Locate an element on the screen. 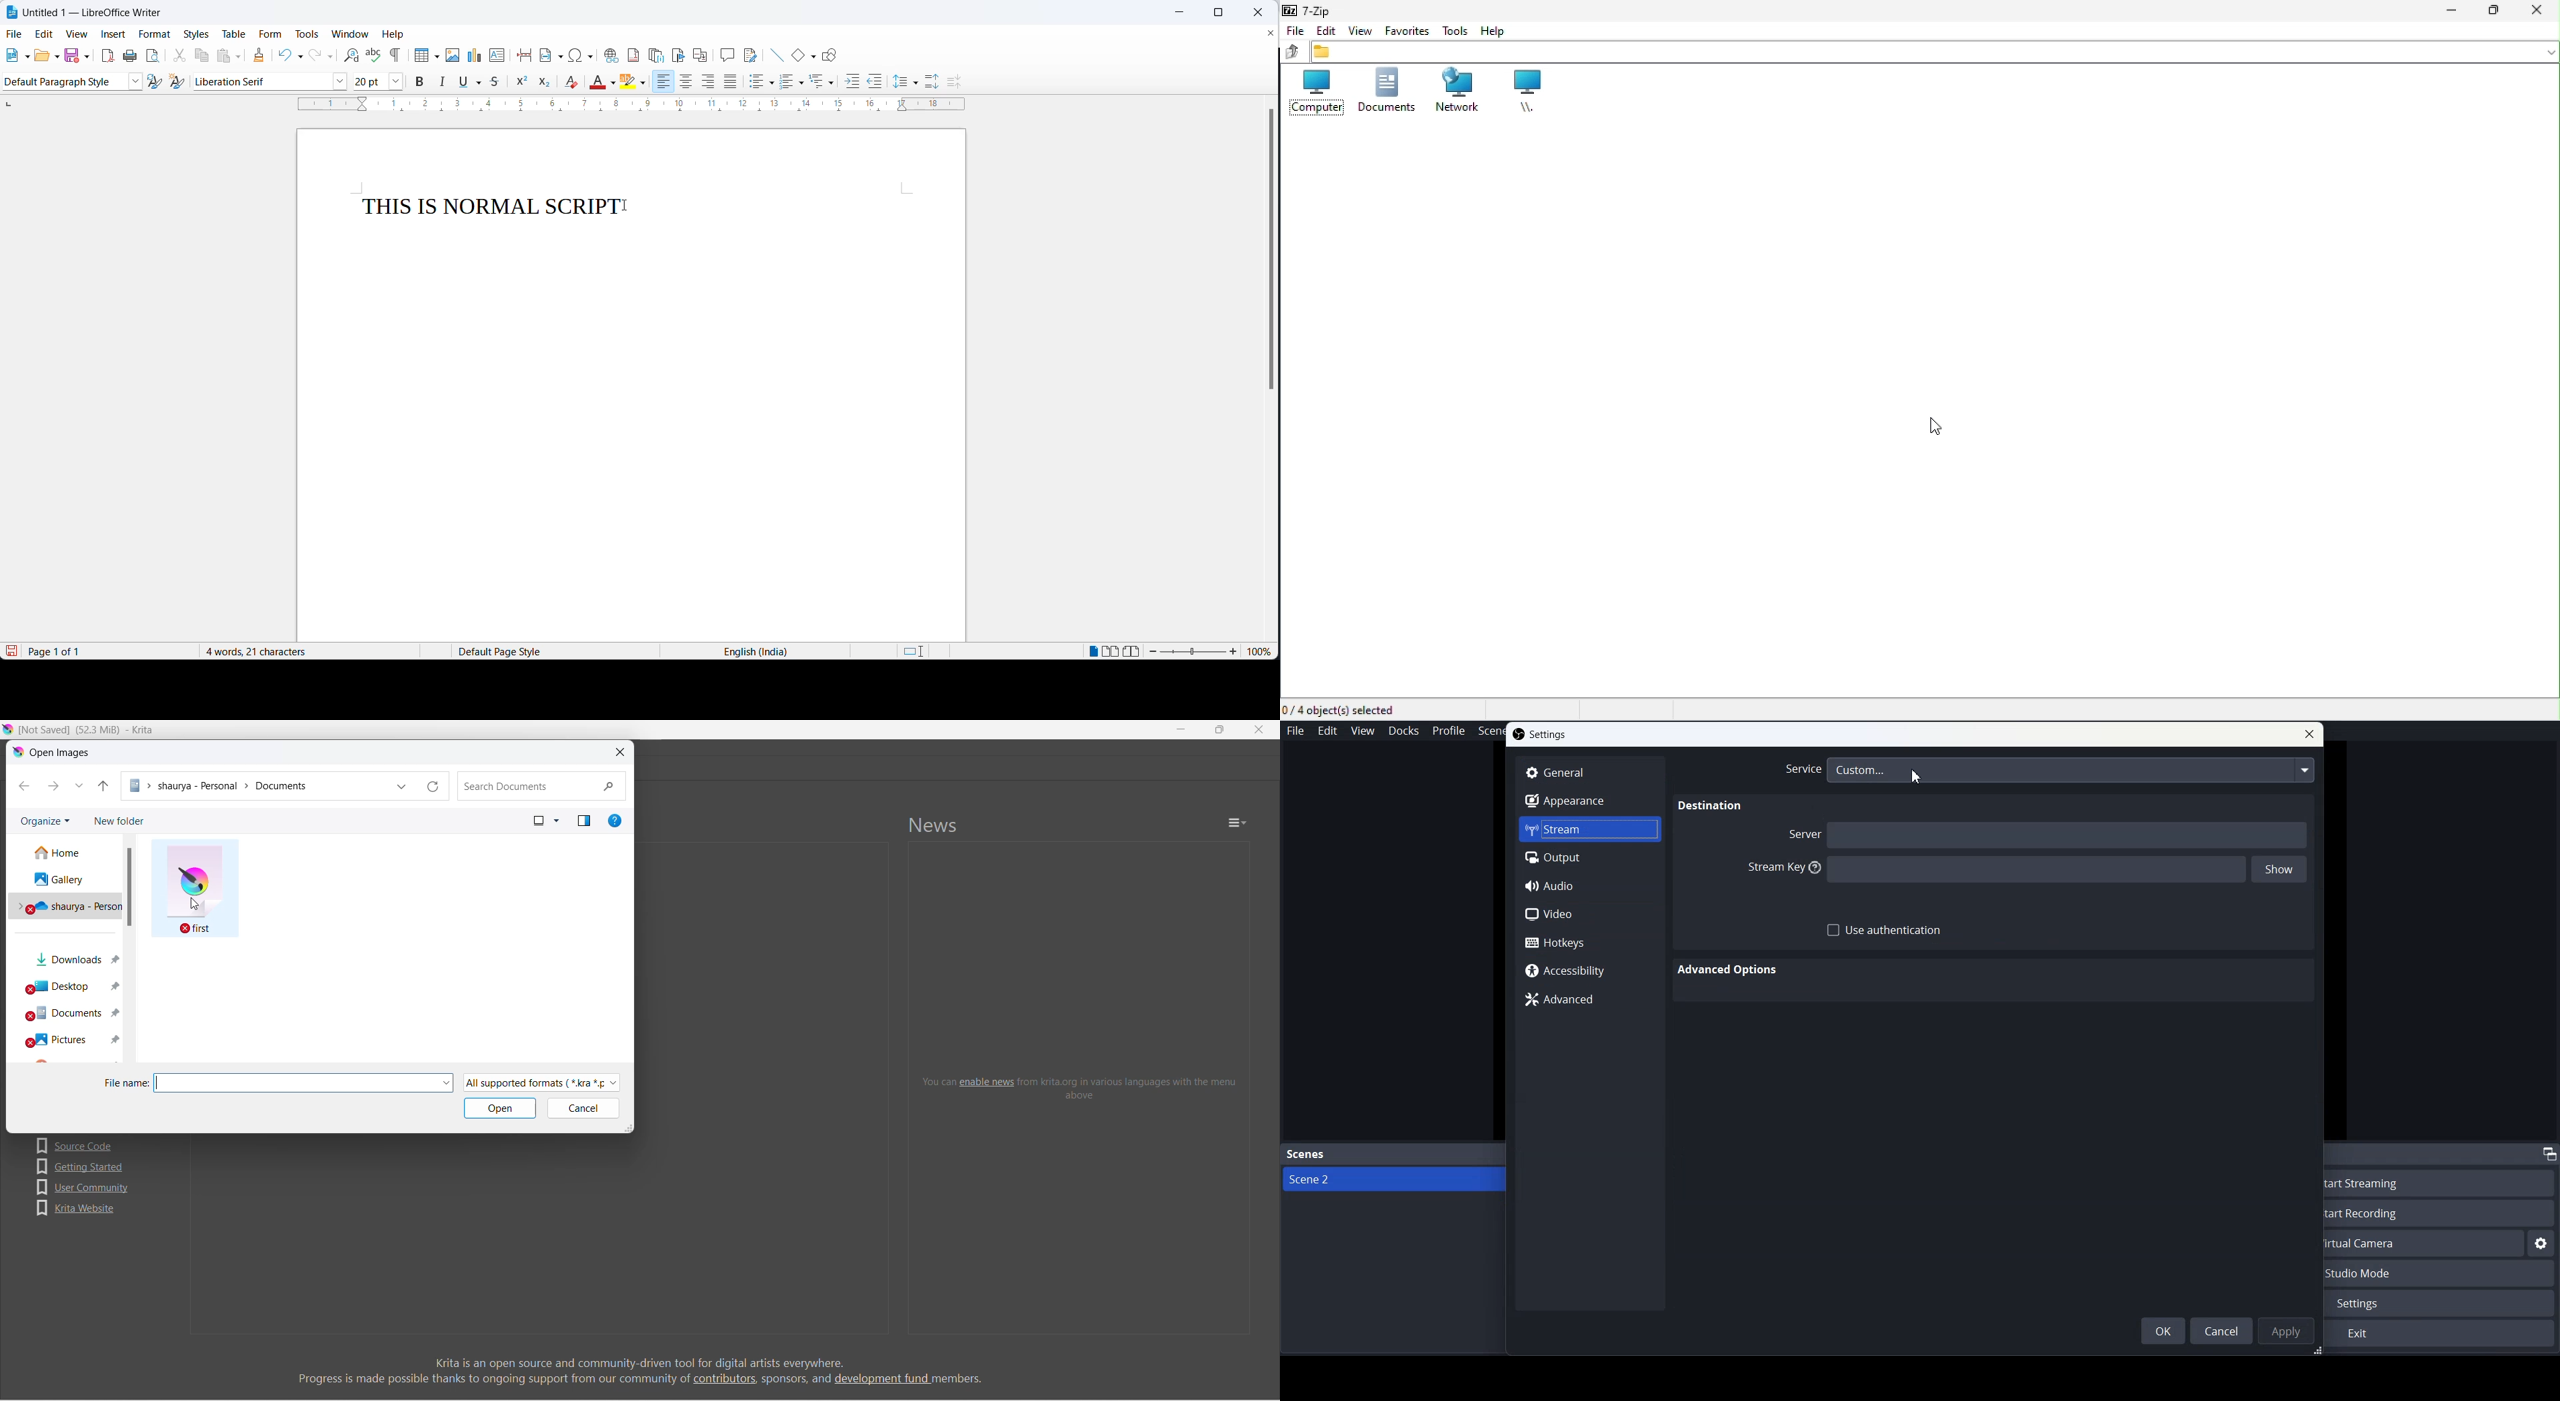 This screenshot has width=2576, height=1428. Start Recording is located at coordinates (2443, 1213).